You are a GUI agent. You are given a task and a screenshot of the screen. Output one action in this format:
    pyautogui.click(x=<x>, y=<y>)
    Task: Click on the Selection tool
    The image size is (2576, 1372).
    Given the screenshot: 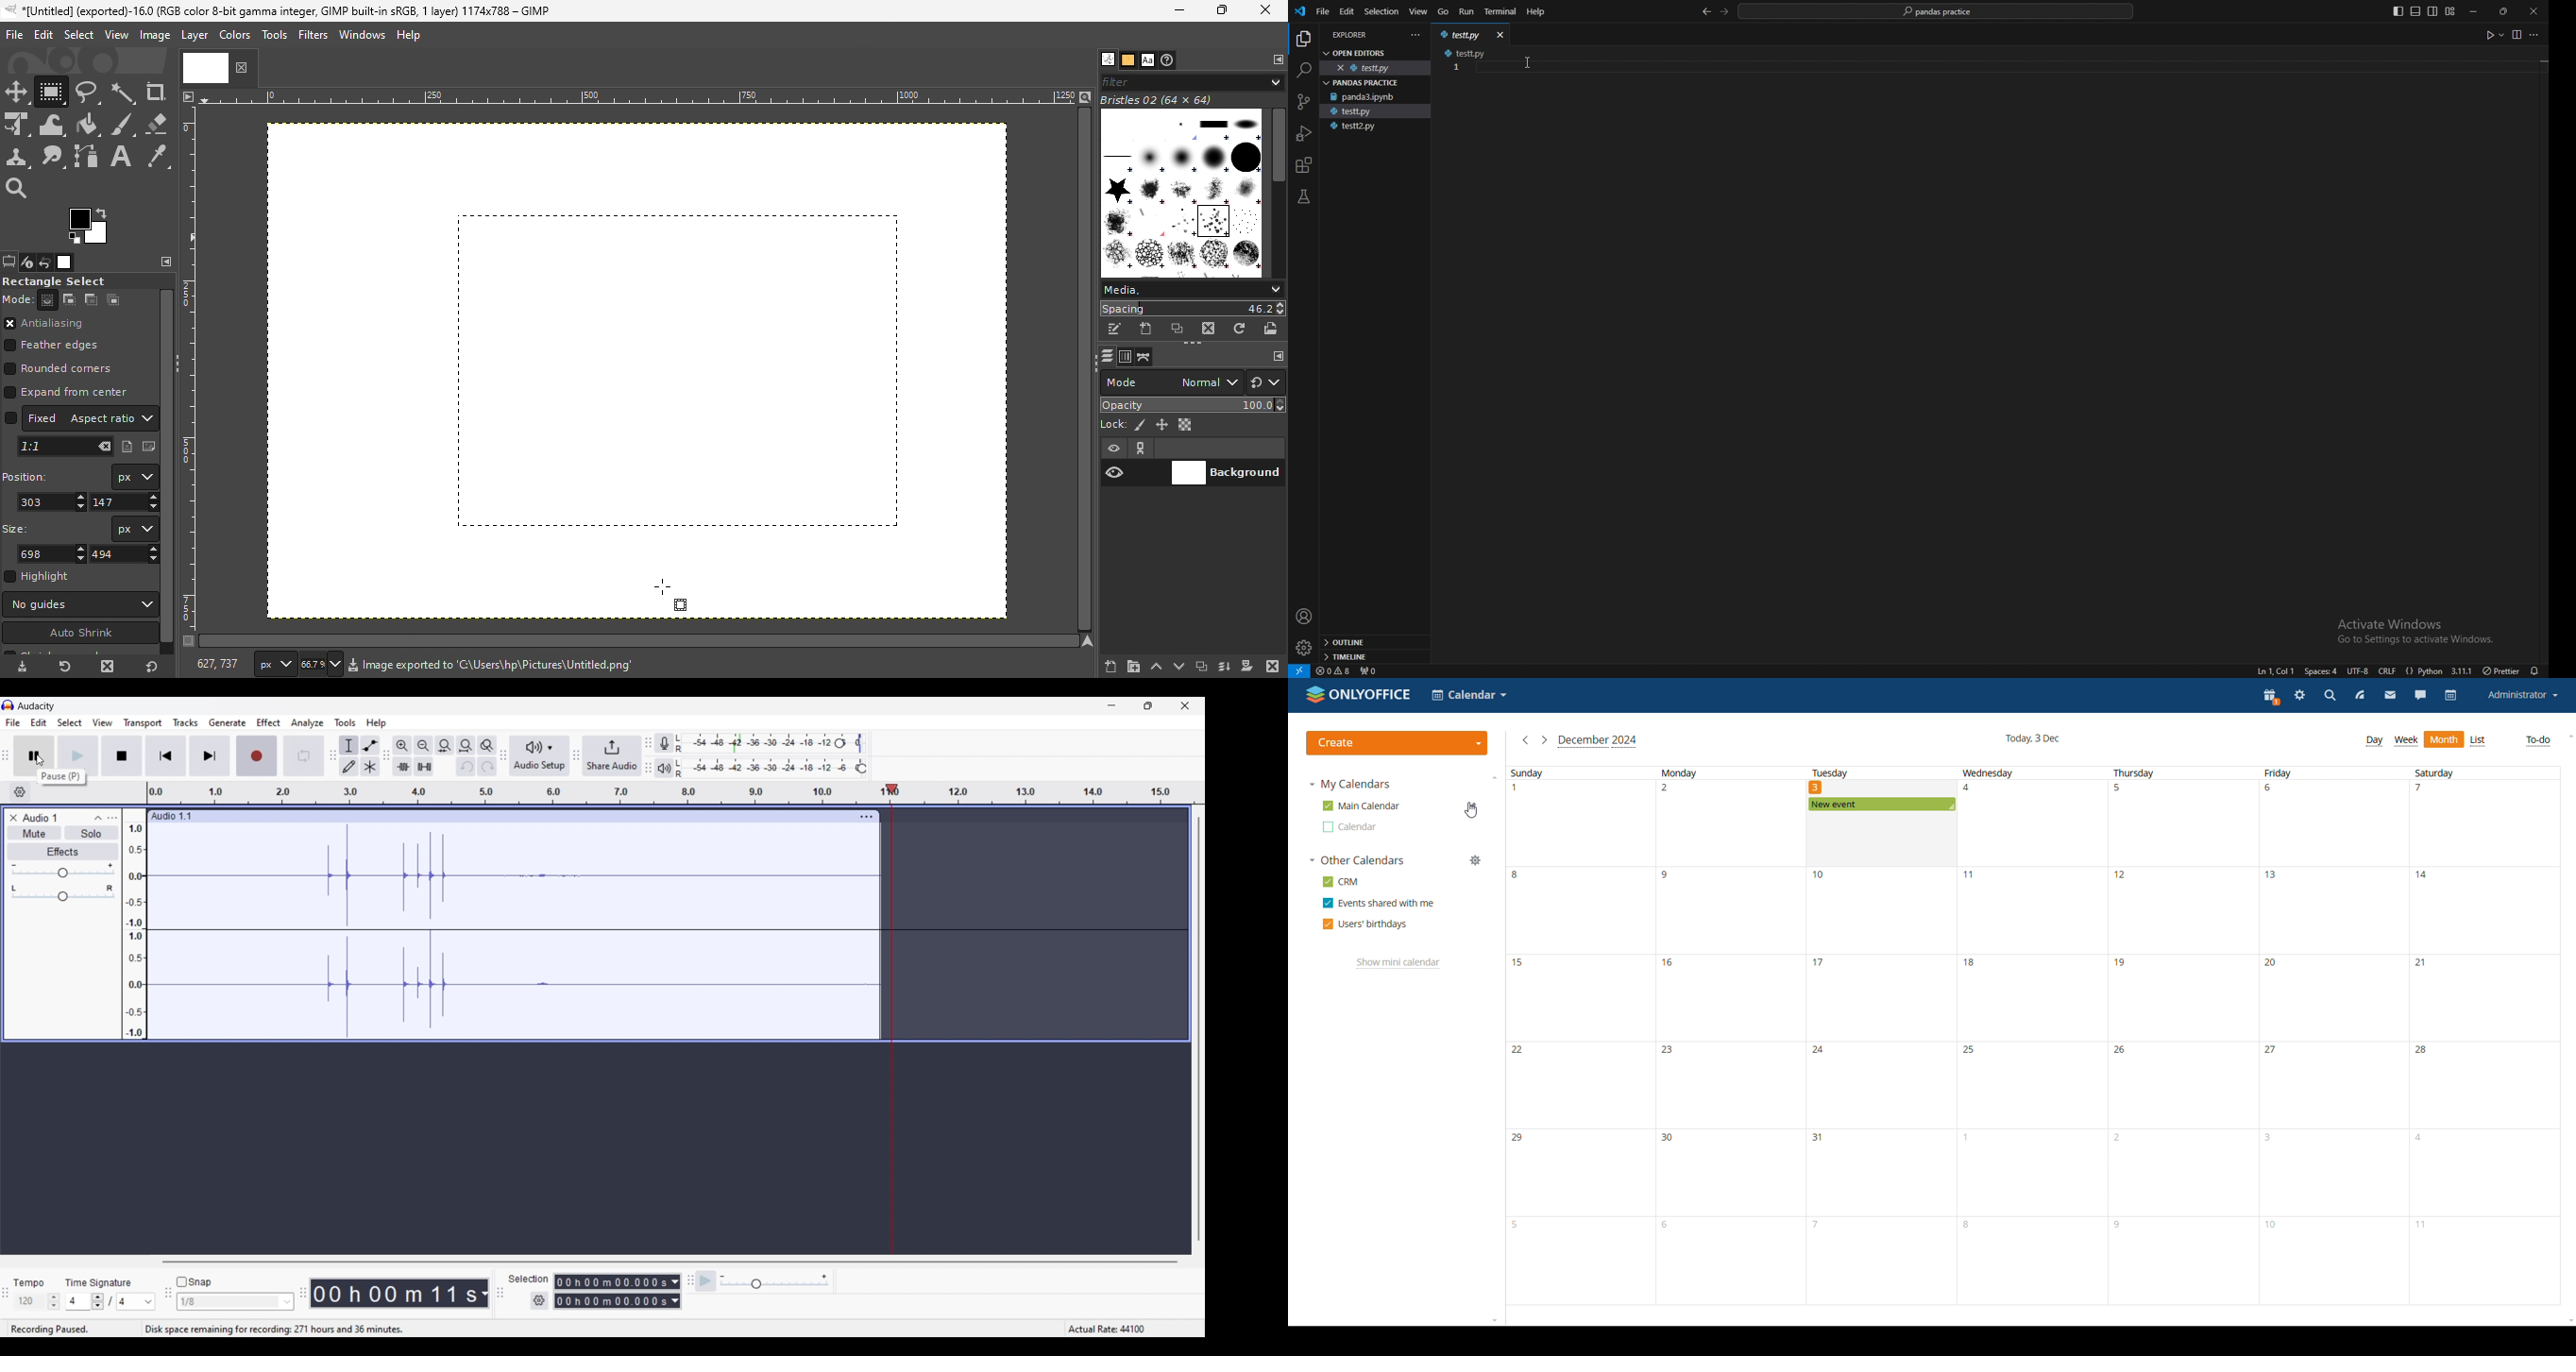 What is the action you would take?
    pyautogui.click(x=349, y=745)
    